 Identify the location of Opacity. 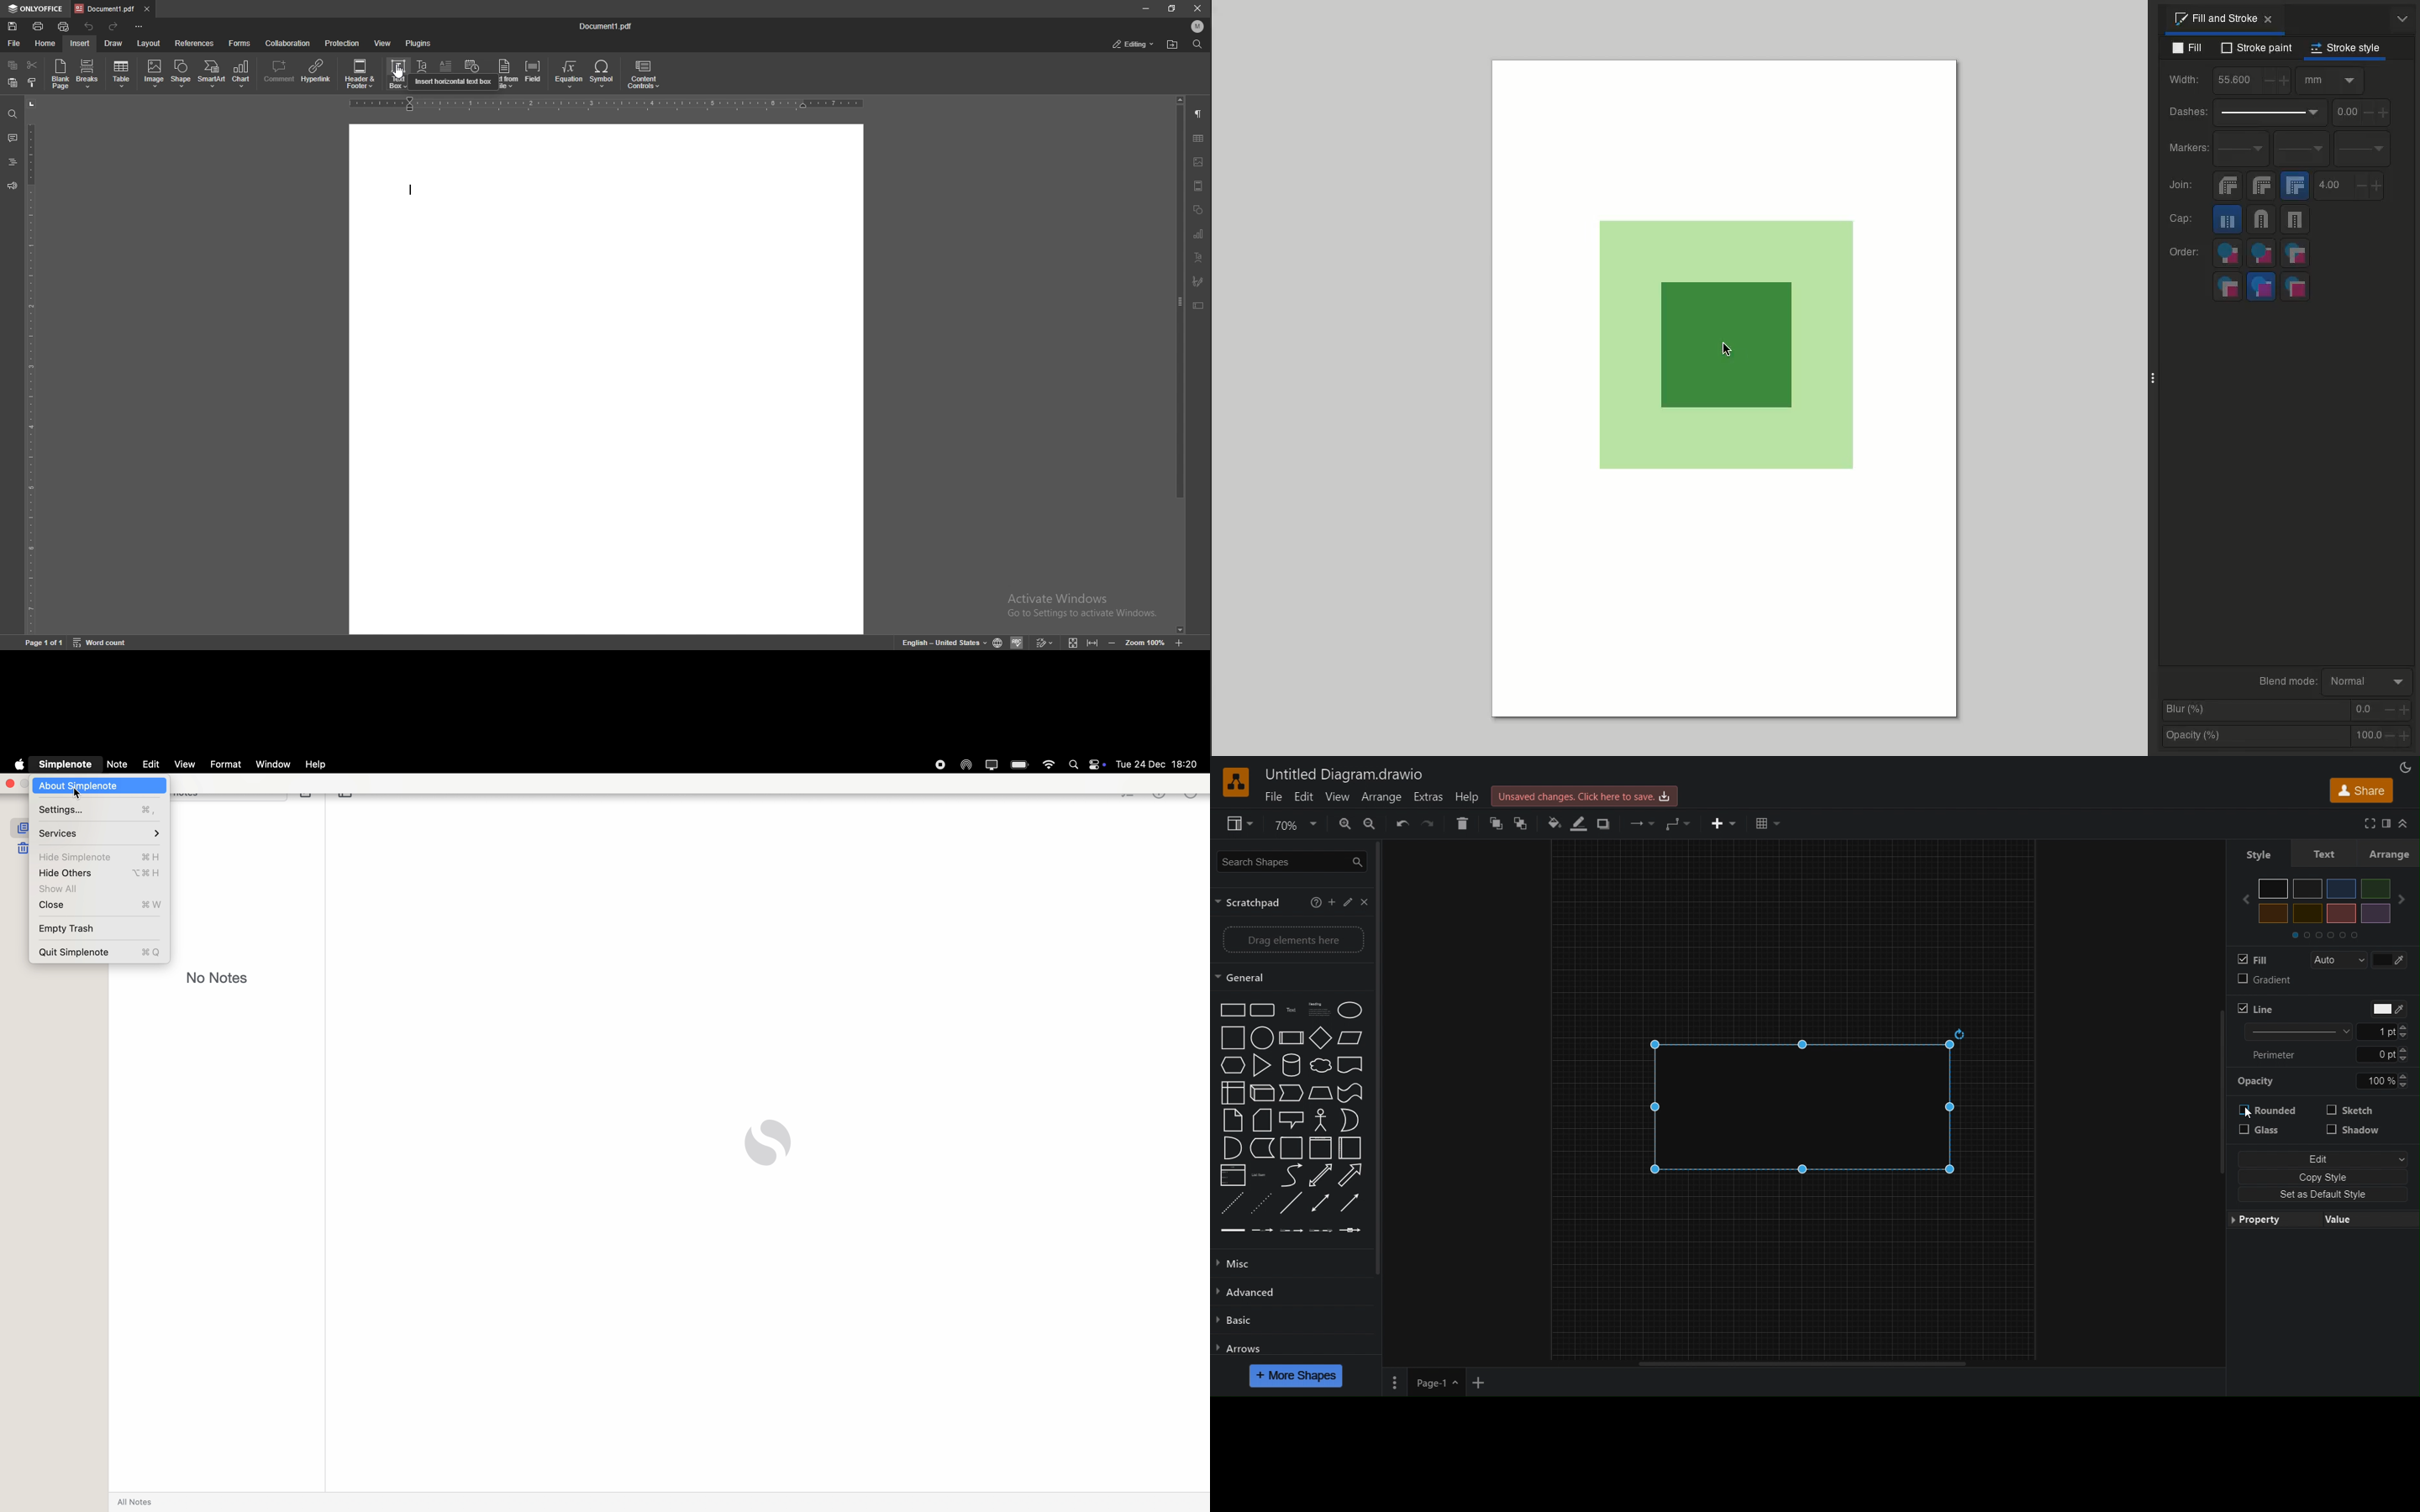
(2326, 1082).